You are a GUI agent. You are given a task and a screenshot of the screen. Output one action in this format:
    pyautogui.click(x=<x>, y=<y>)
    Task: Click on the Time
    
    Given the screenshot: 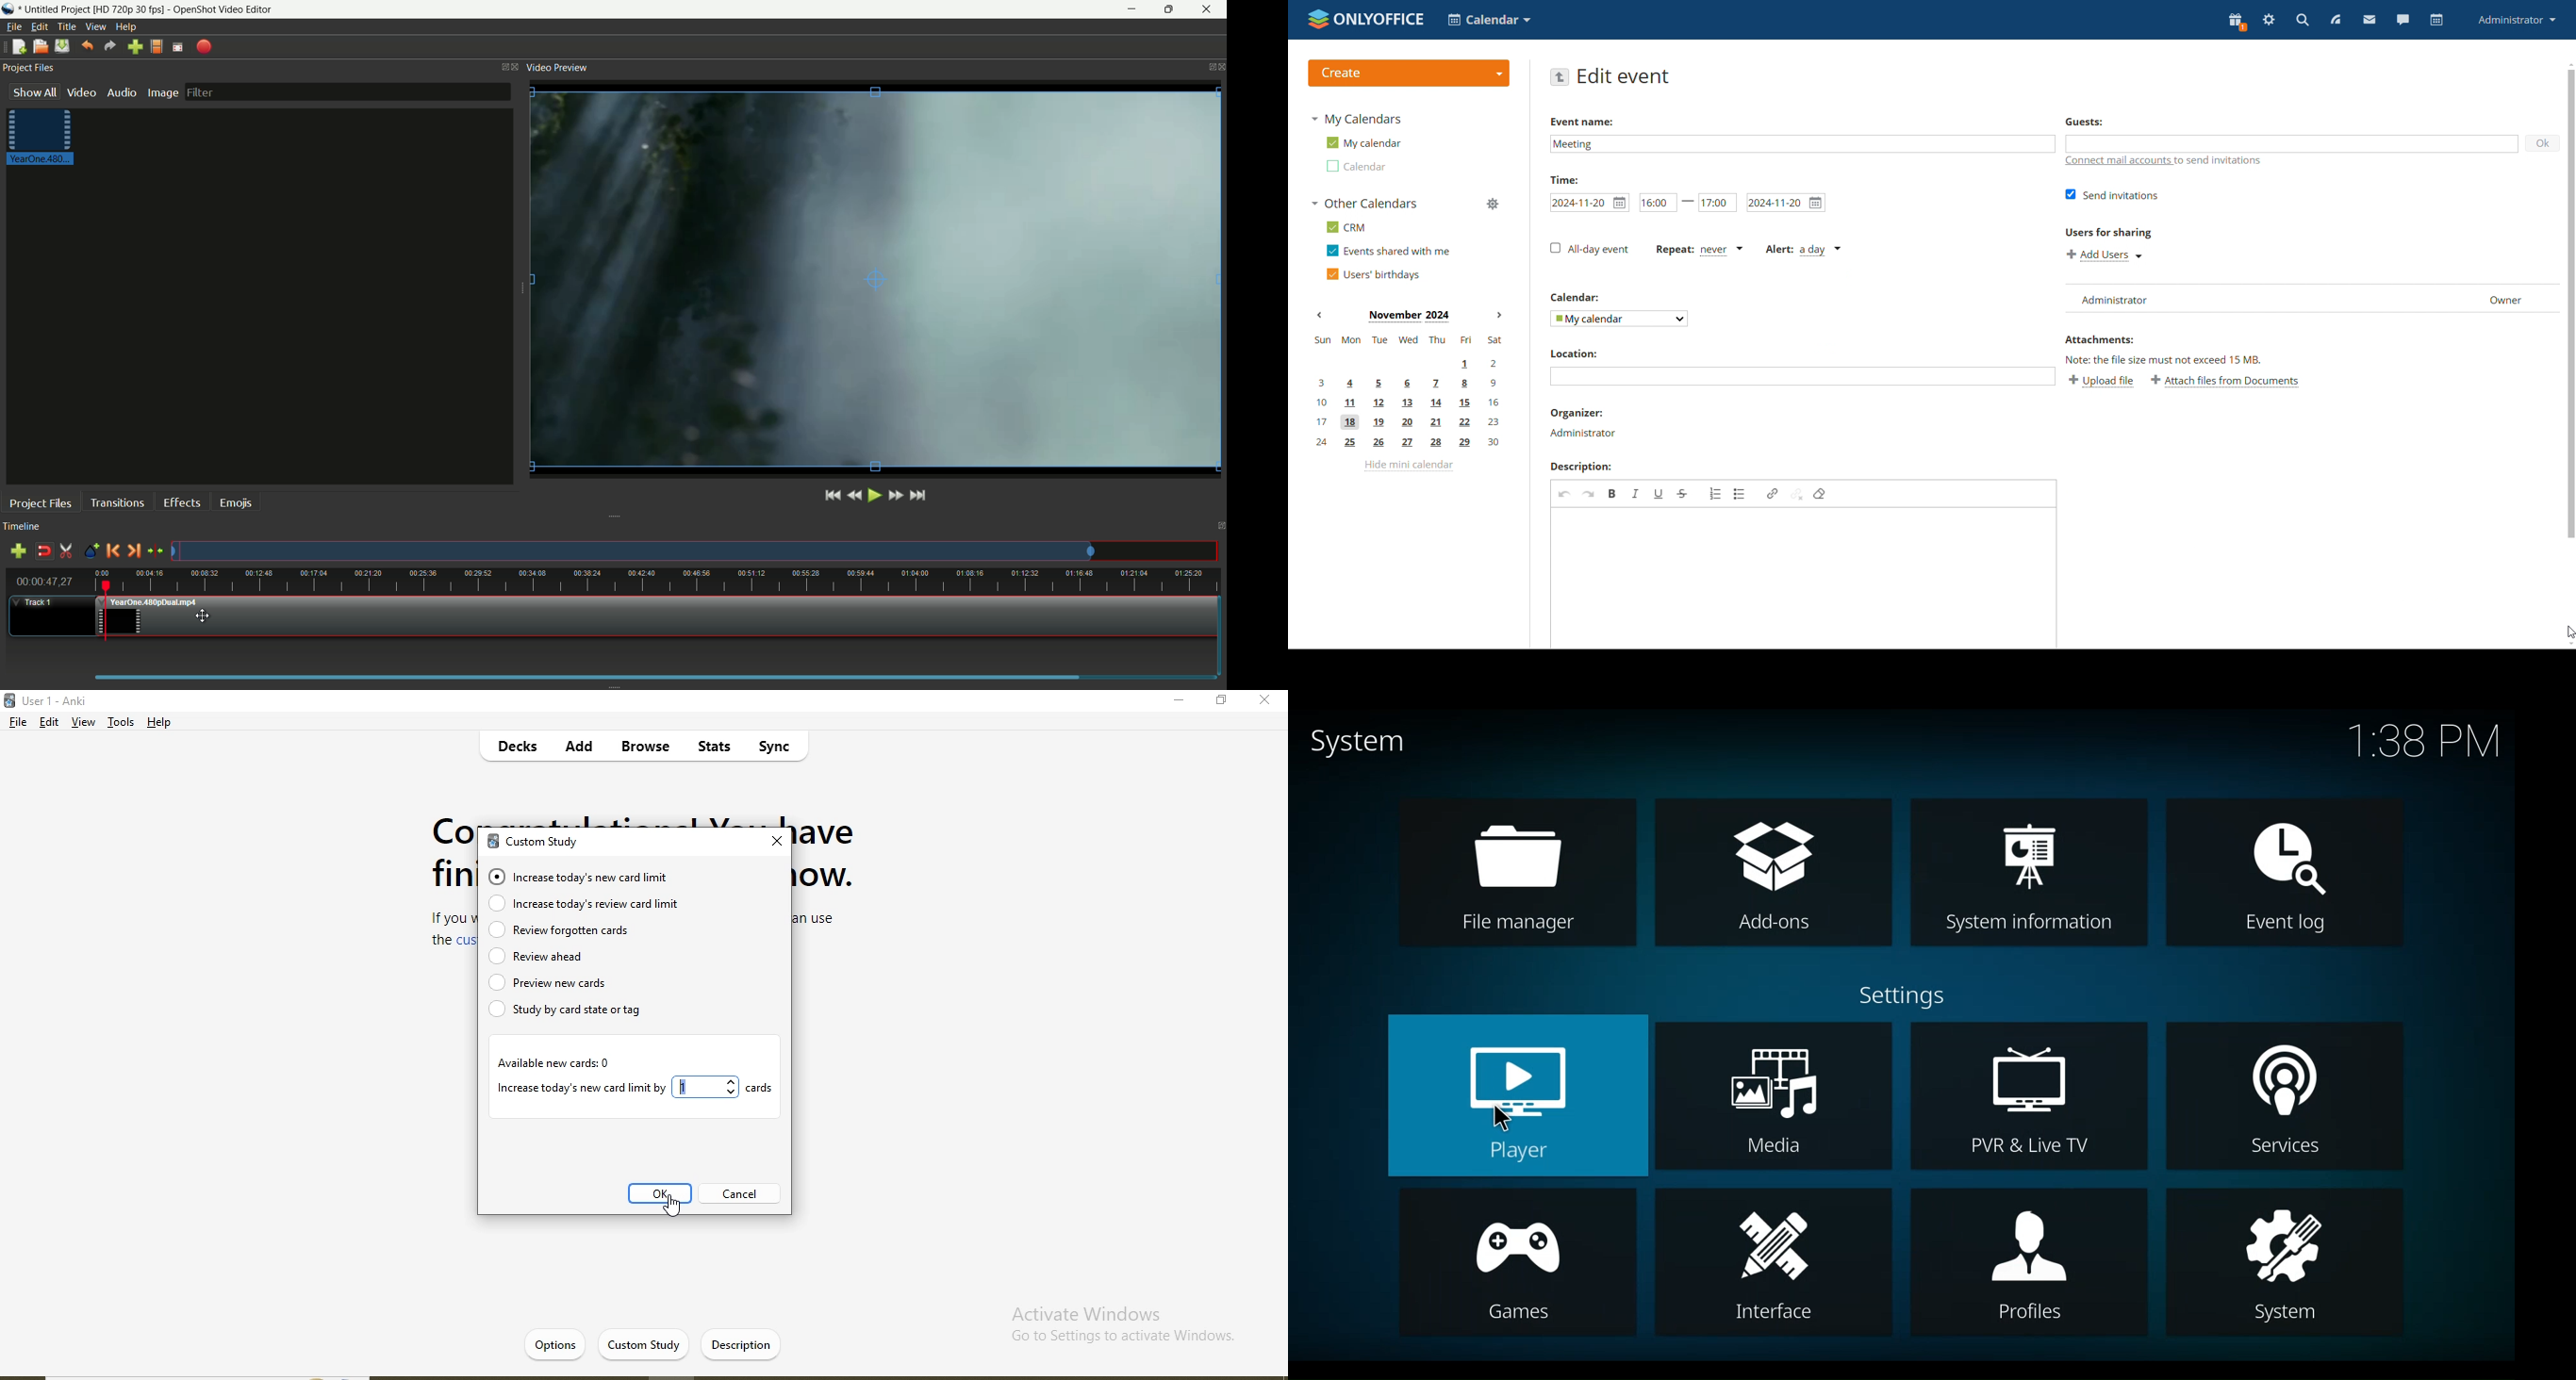 What is the action you would take?
    pyautogui.click(x=2424, y=743)
    